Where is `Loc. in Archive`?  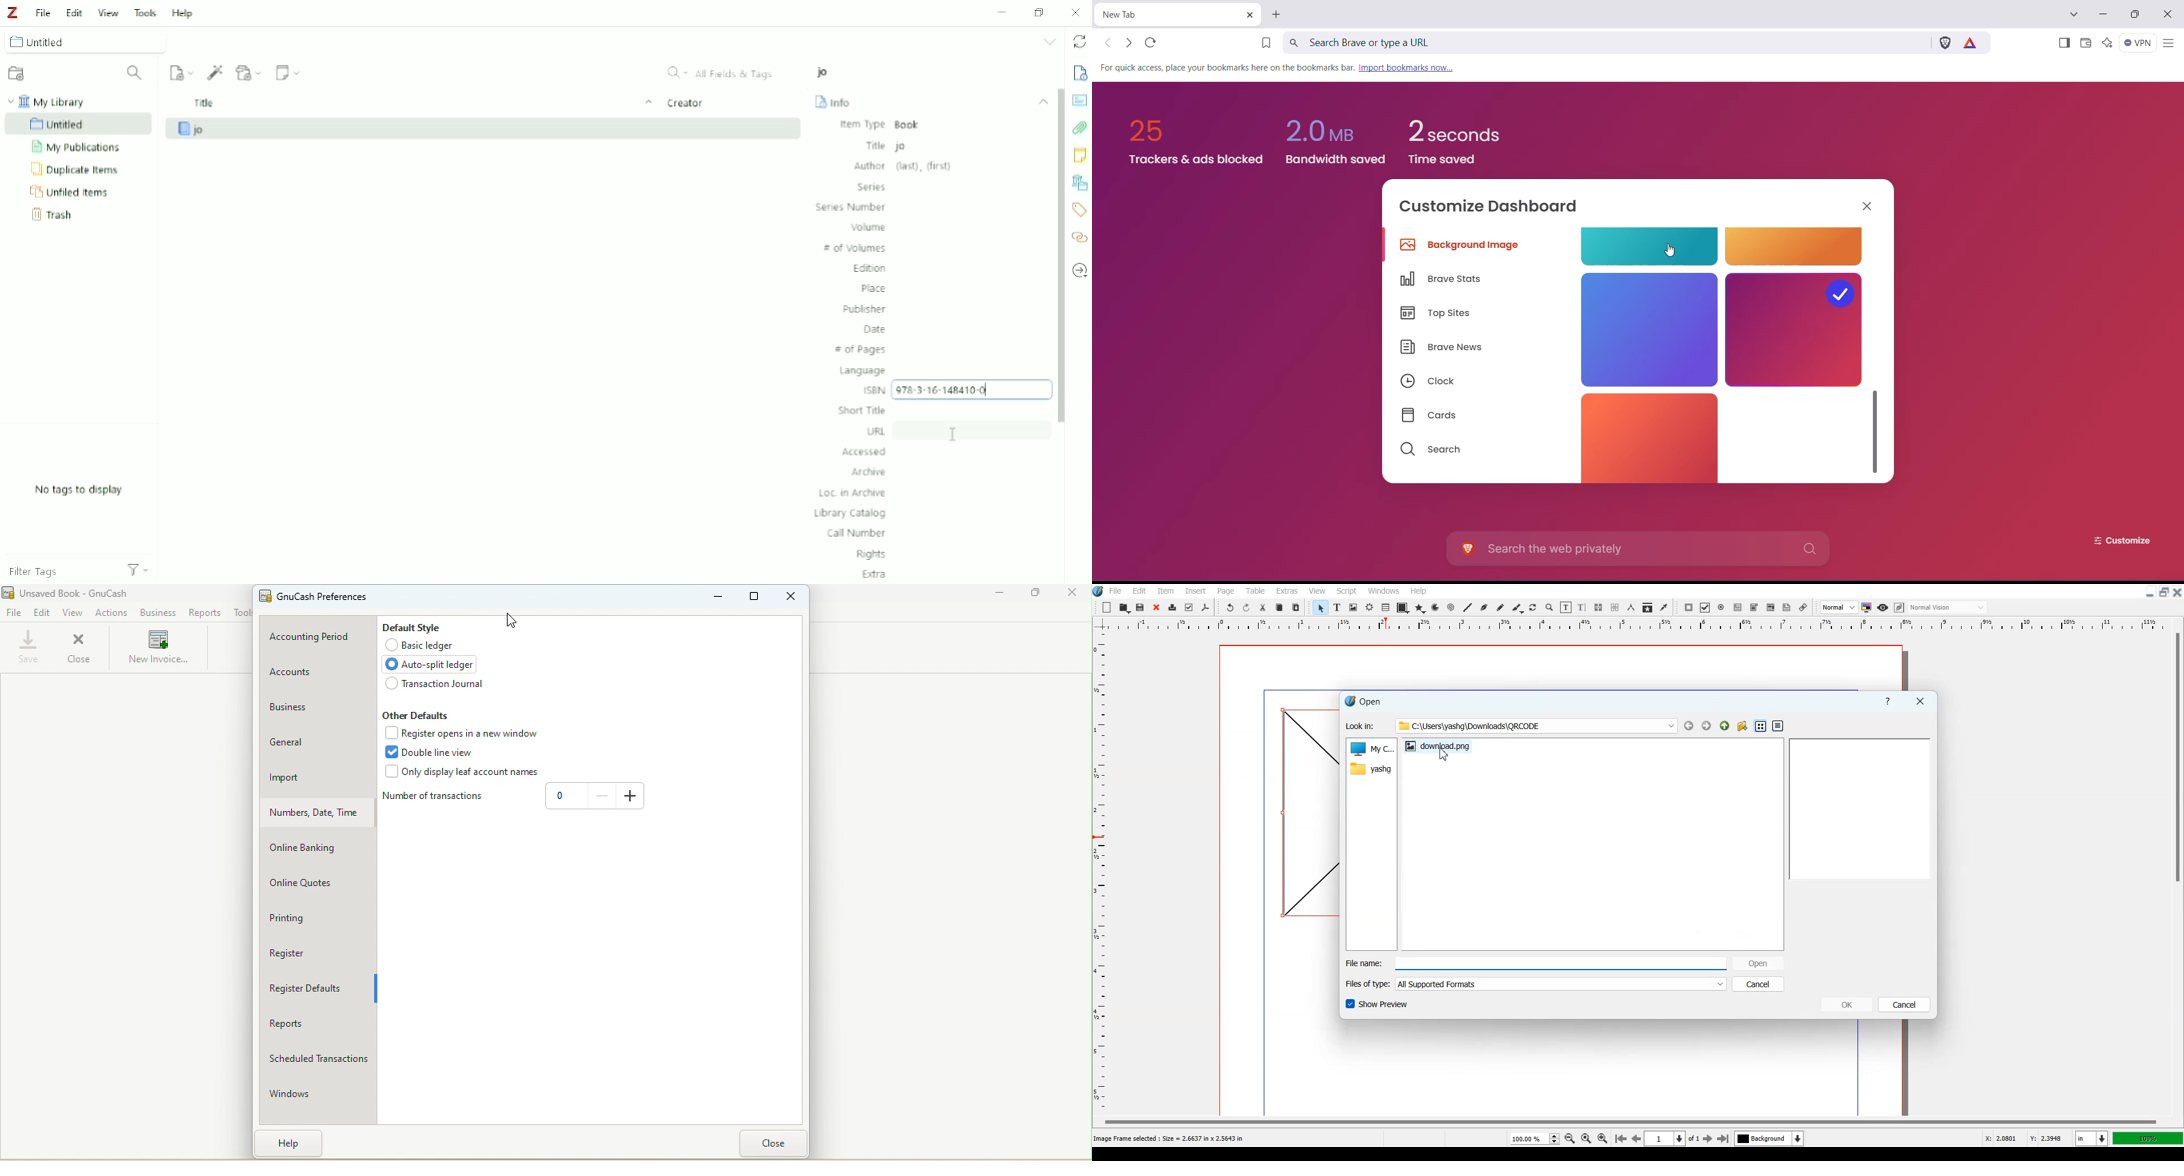
Loc. in Archive is located at coordinates (853, 494).